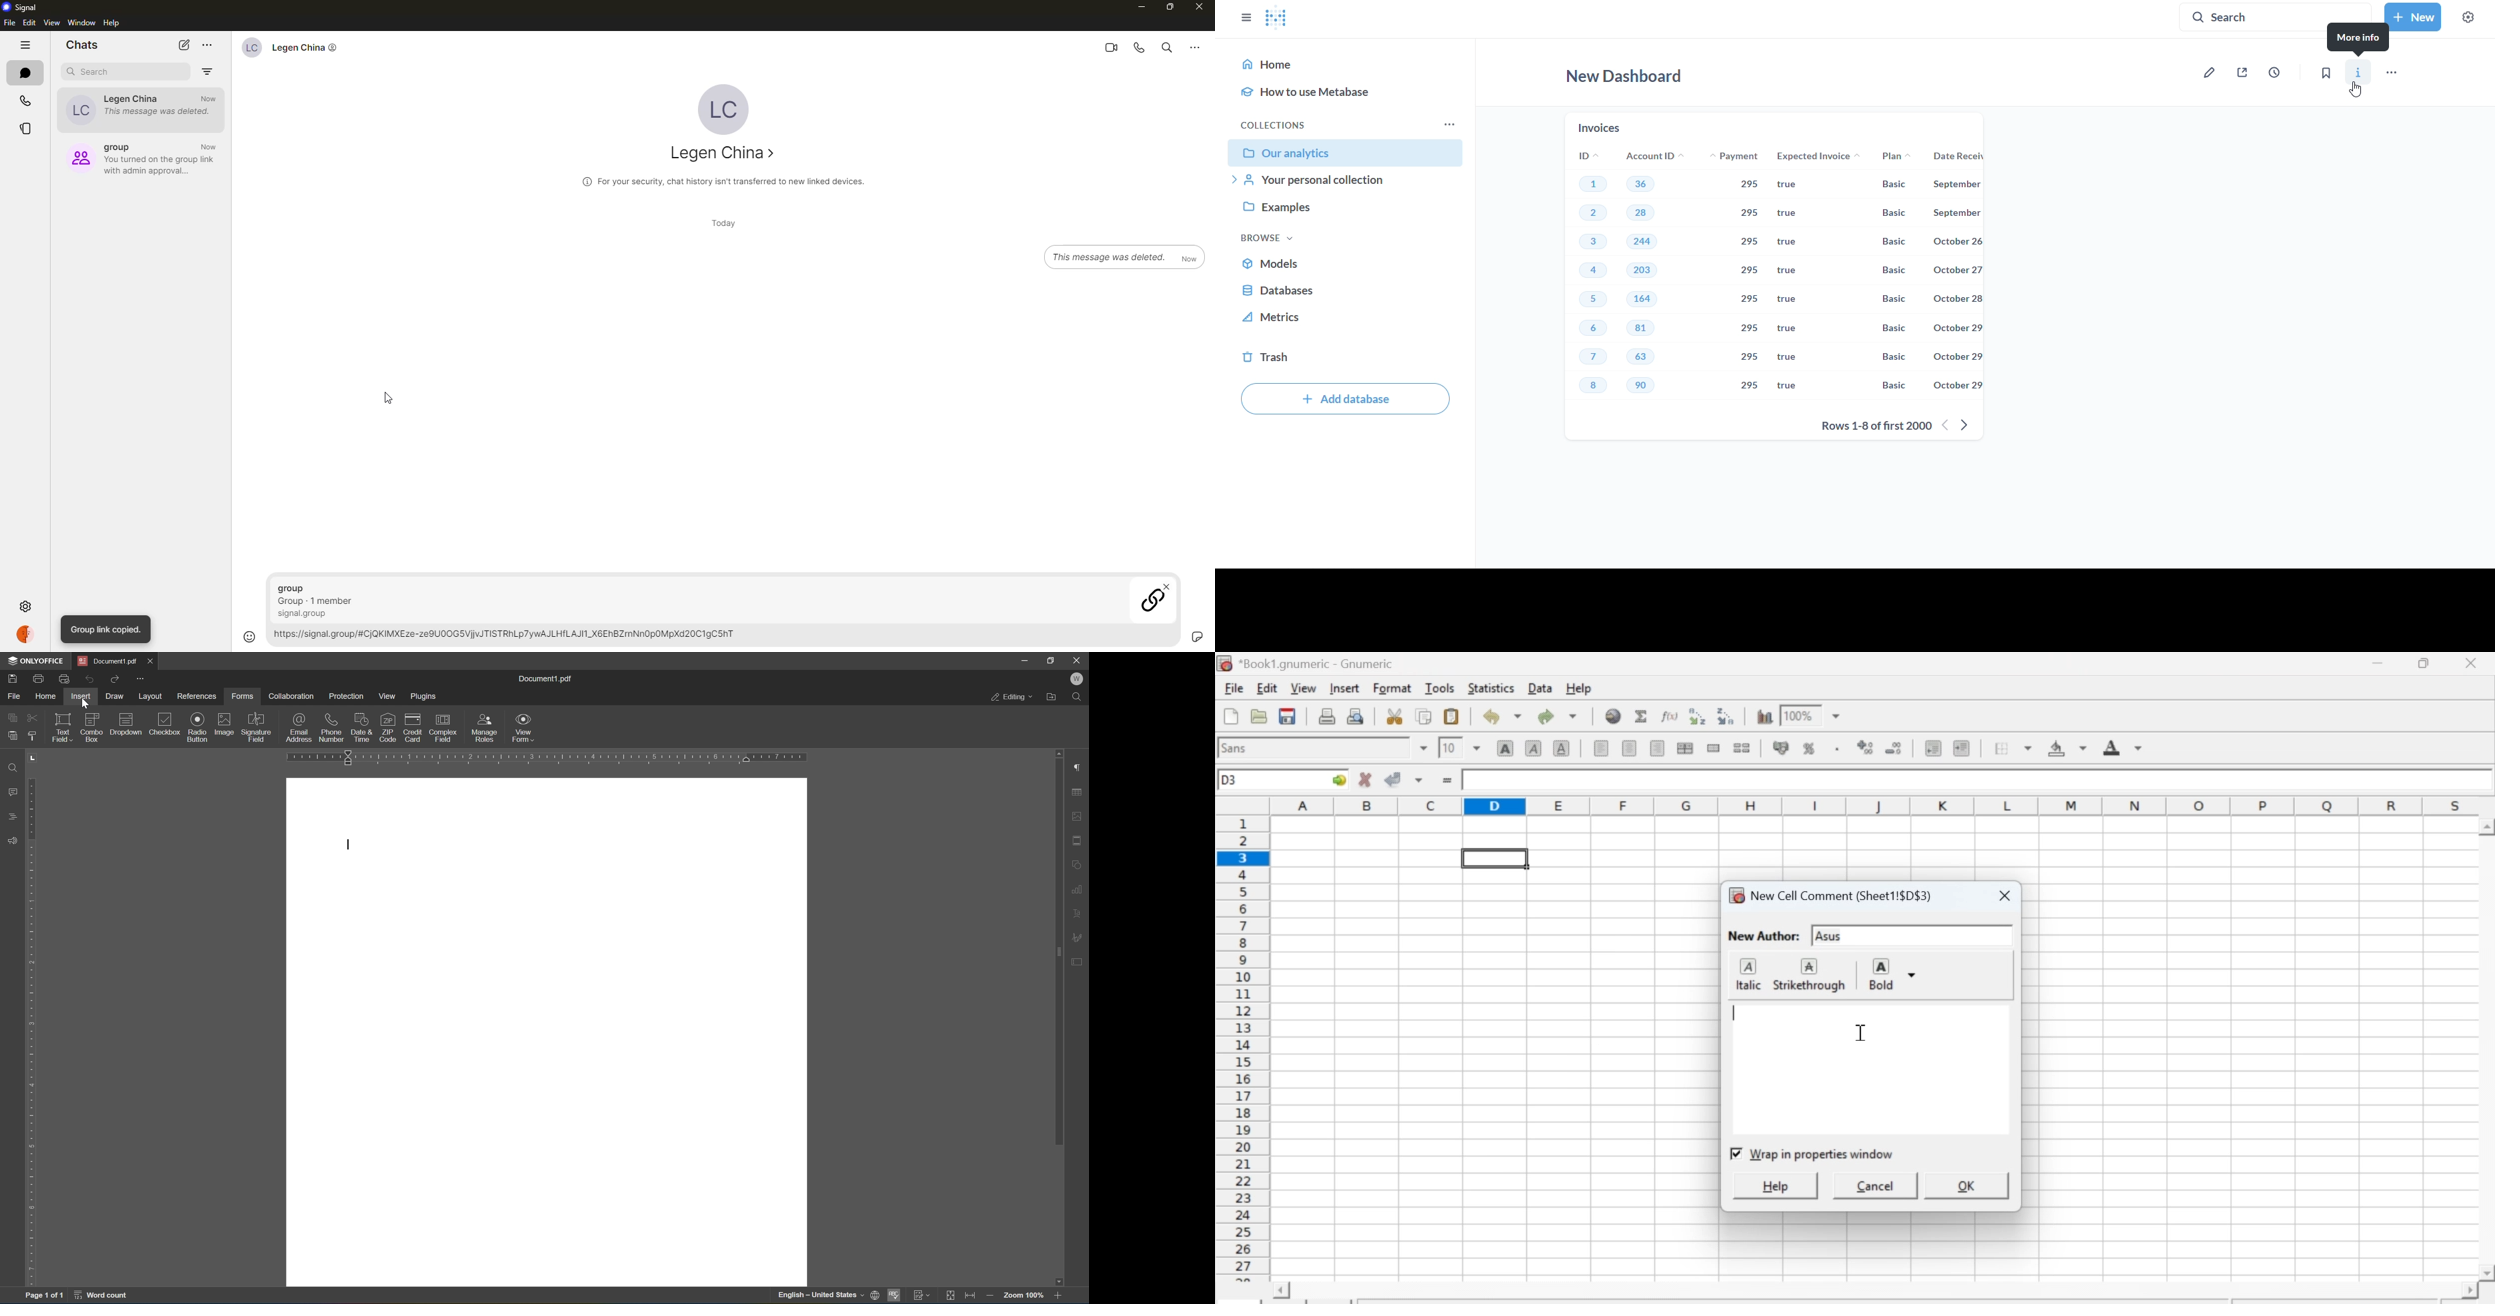 The image size is (2520, 1316). What do you see at coordinates (2360, 91) in the screenshot?
I see `cursor` at bounding box center [2360, 91].